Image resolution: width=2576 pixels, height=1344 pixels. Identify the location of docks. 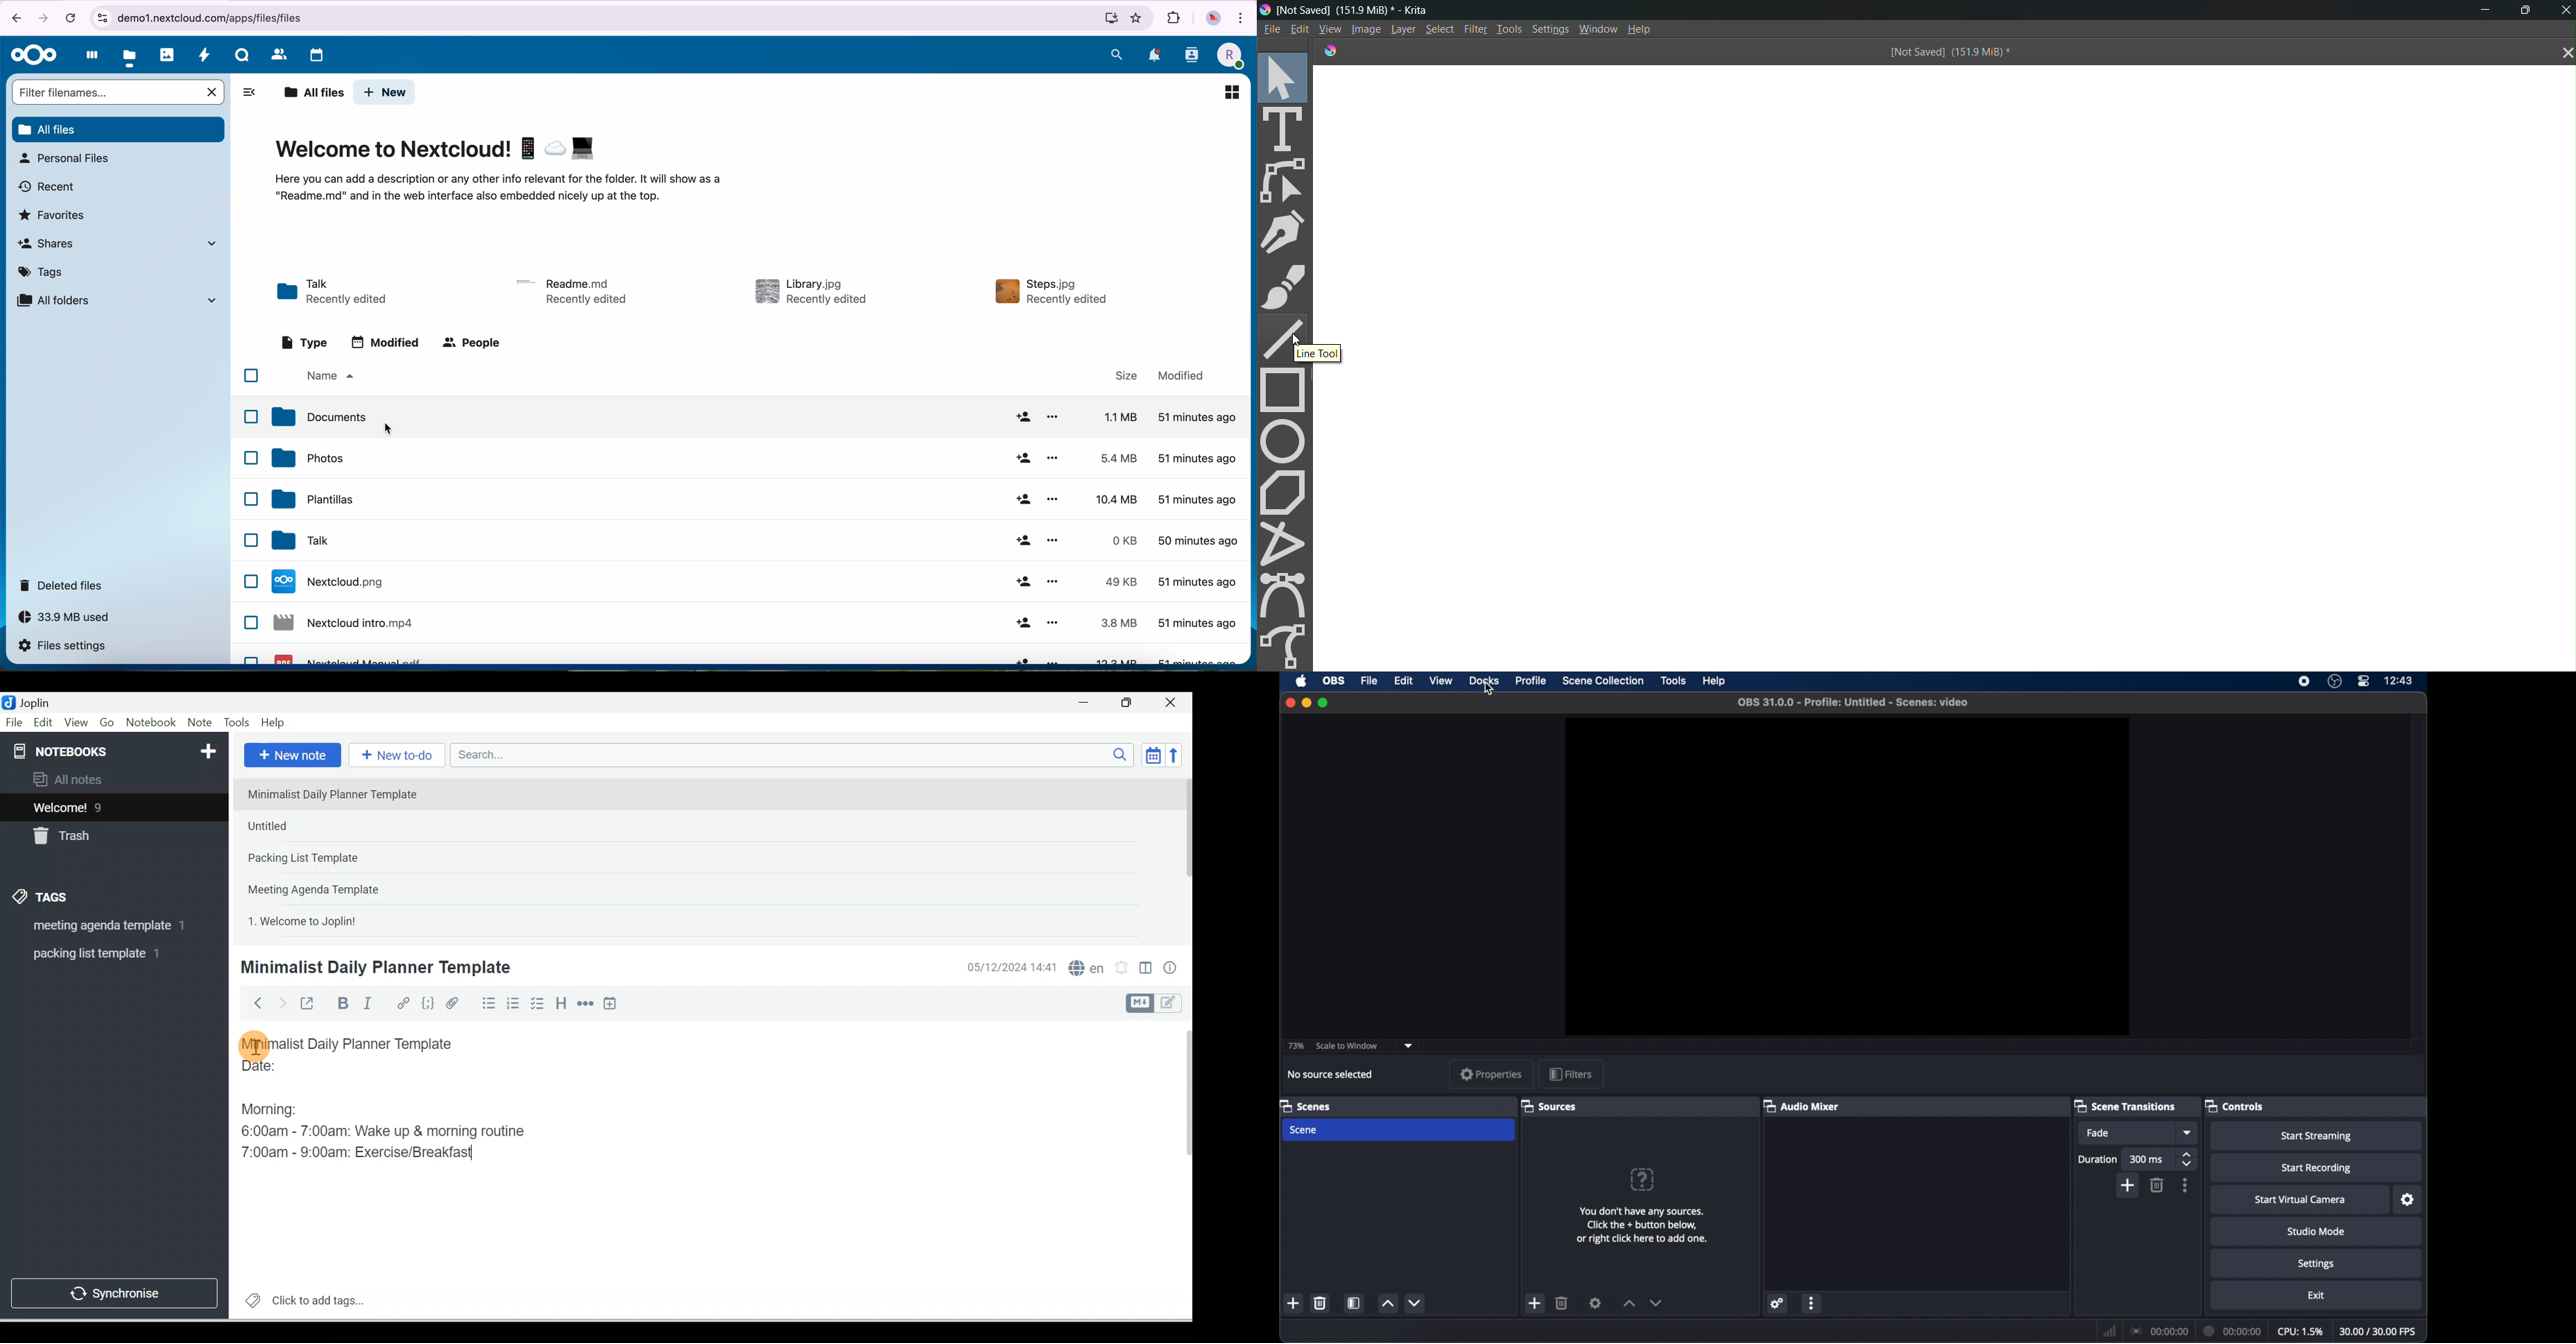
(1485, 681).